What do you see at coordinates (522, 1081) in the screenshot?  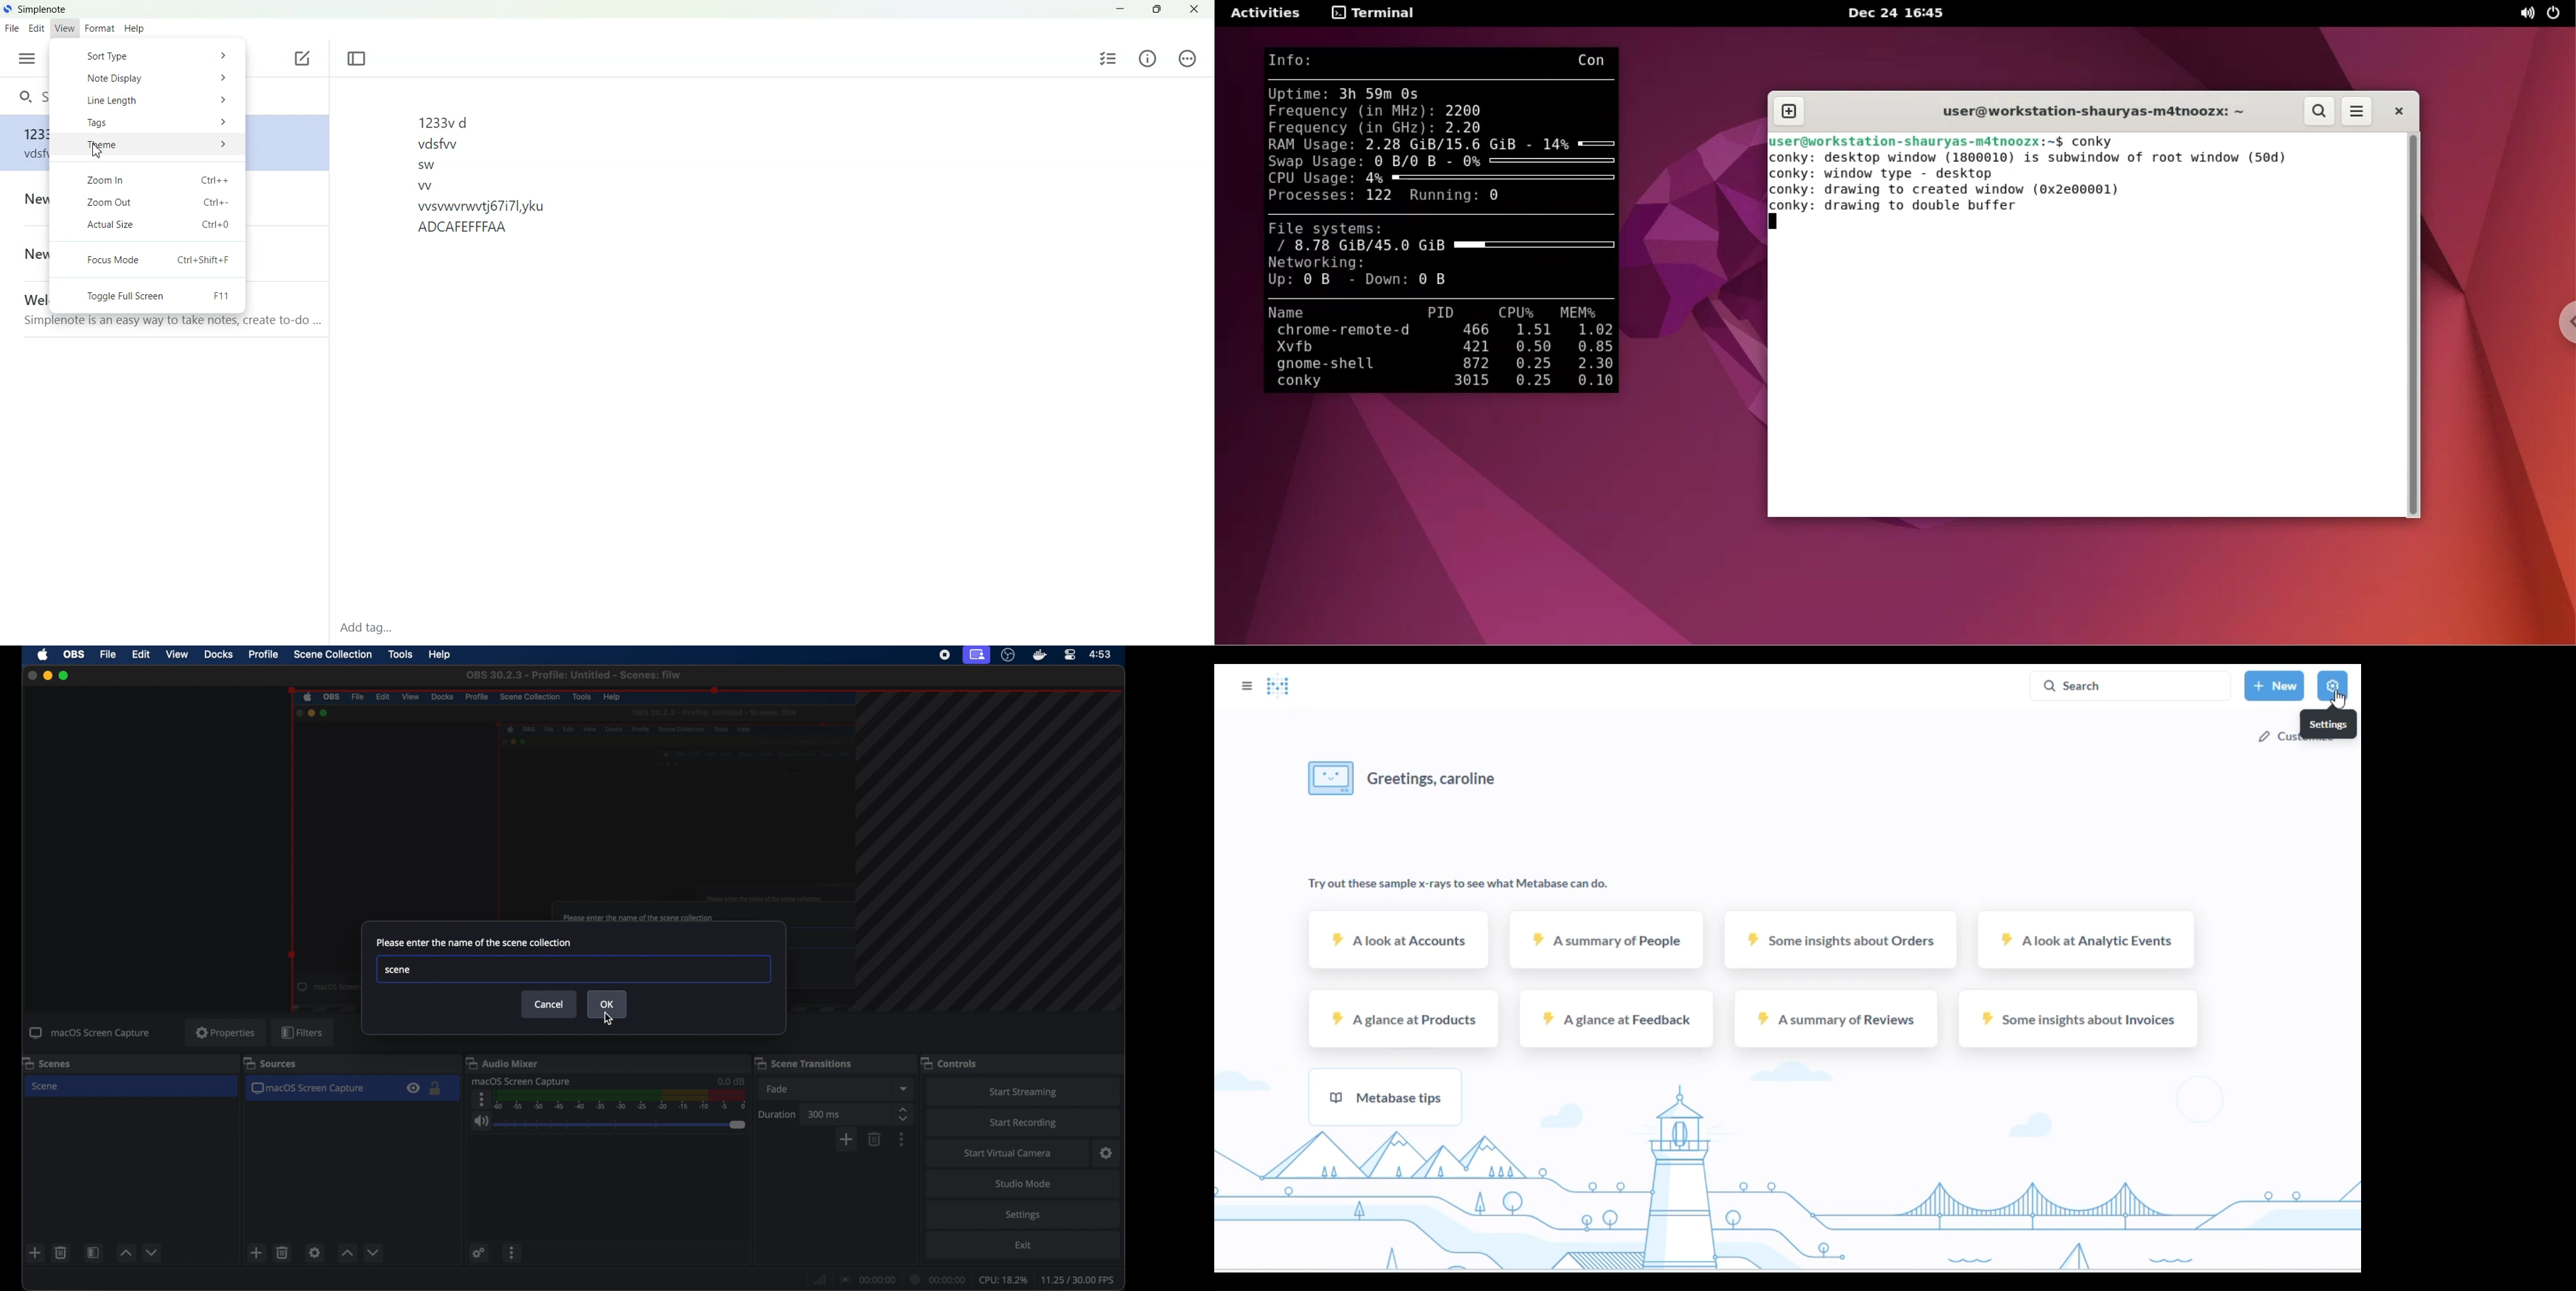 I see `macOS screen capture` at bounding box center [522, 1081].